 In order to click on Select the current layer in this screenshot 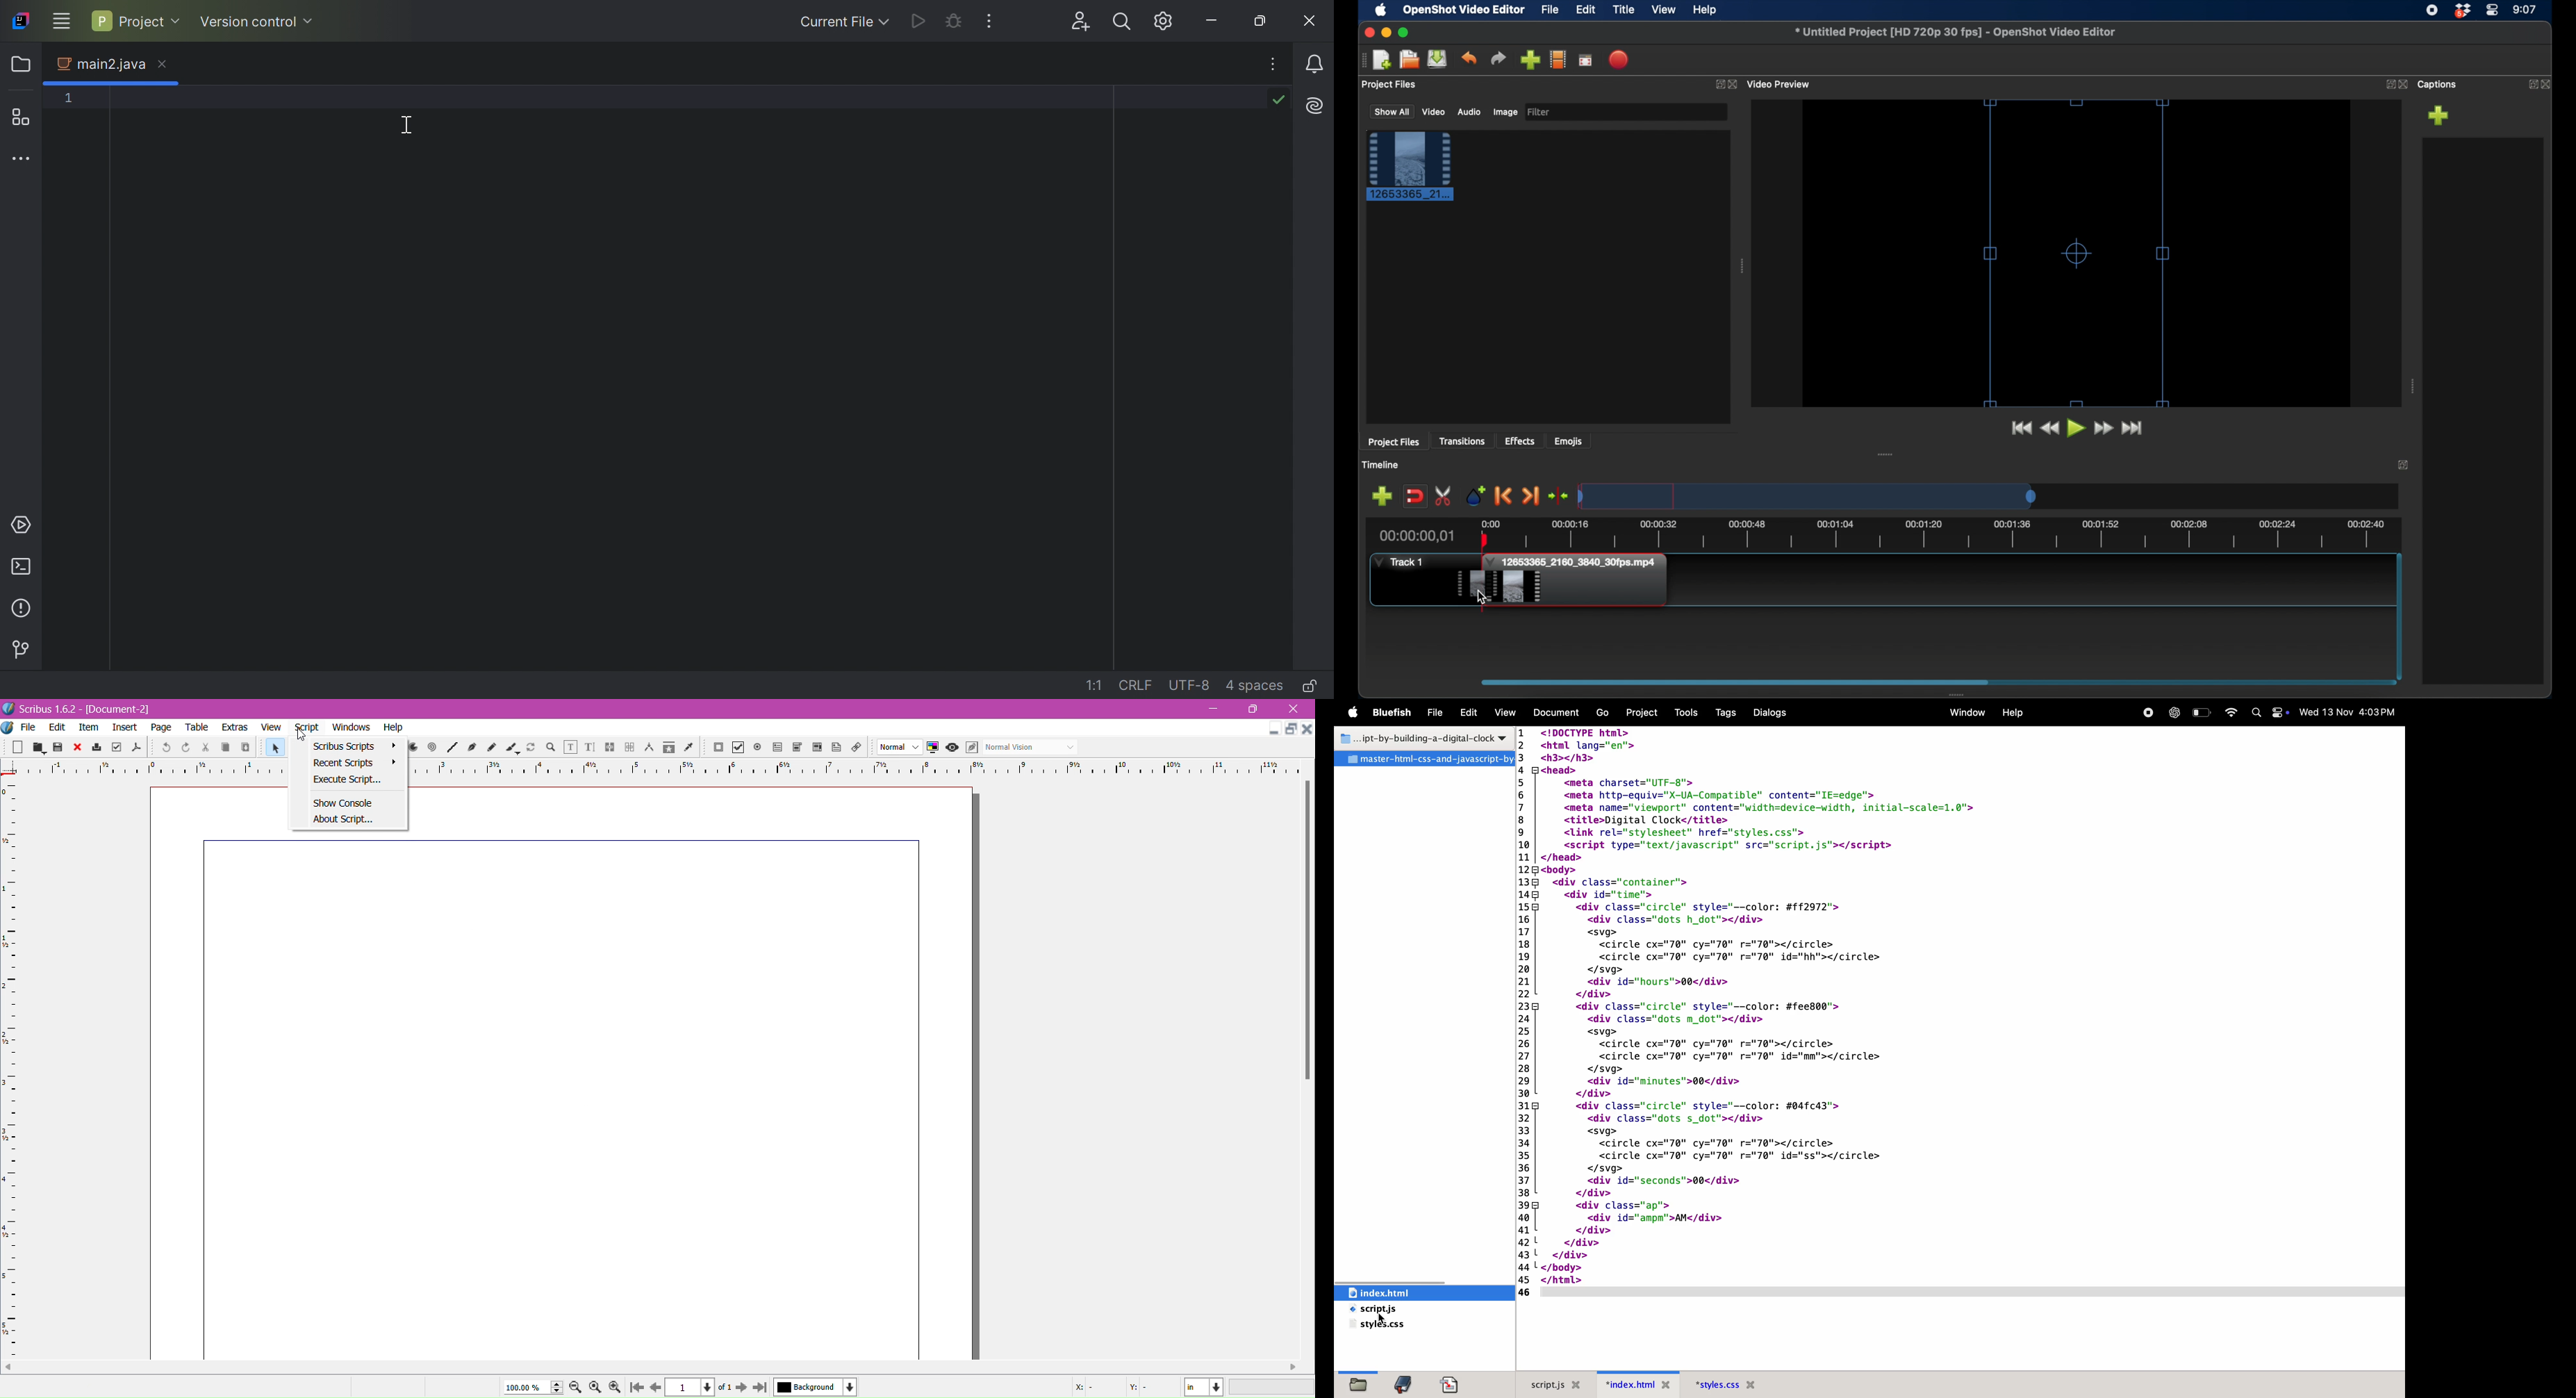, I will do `click(816, 1387)`.